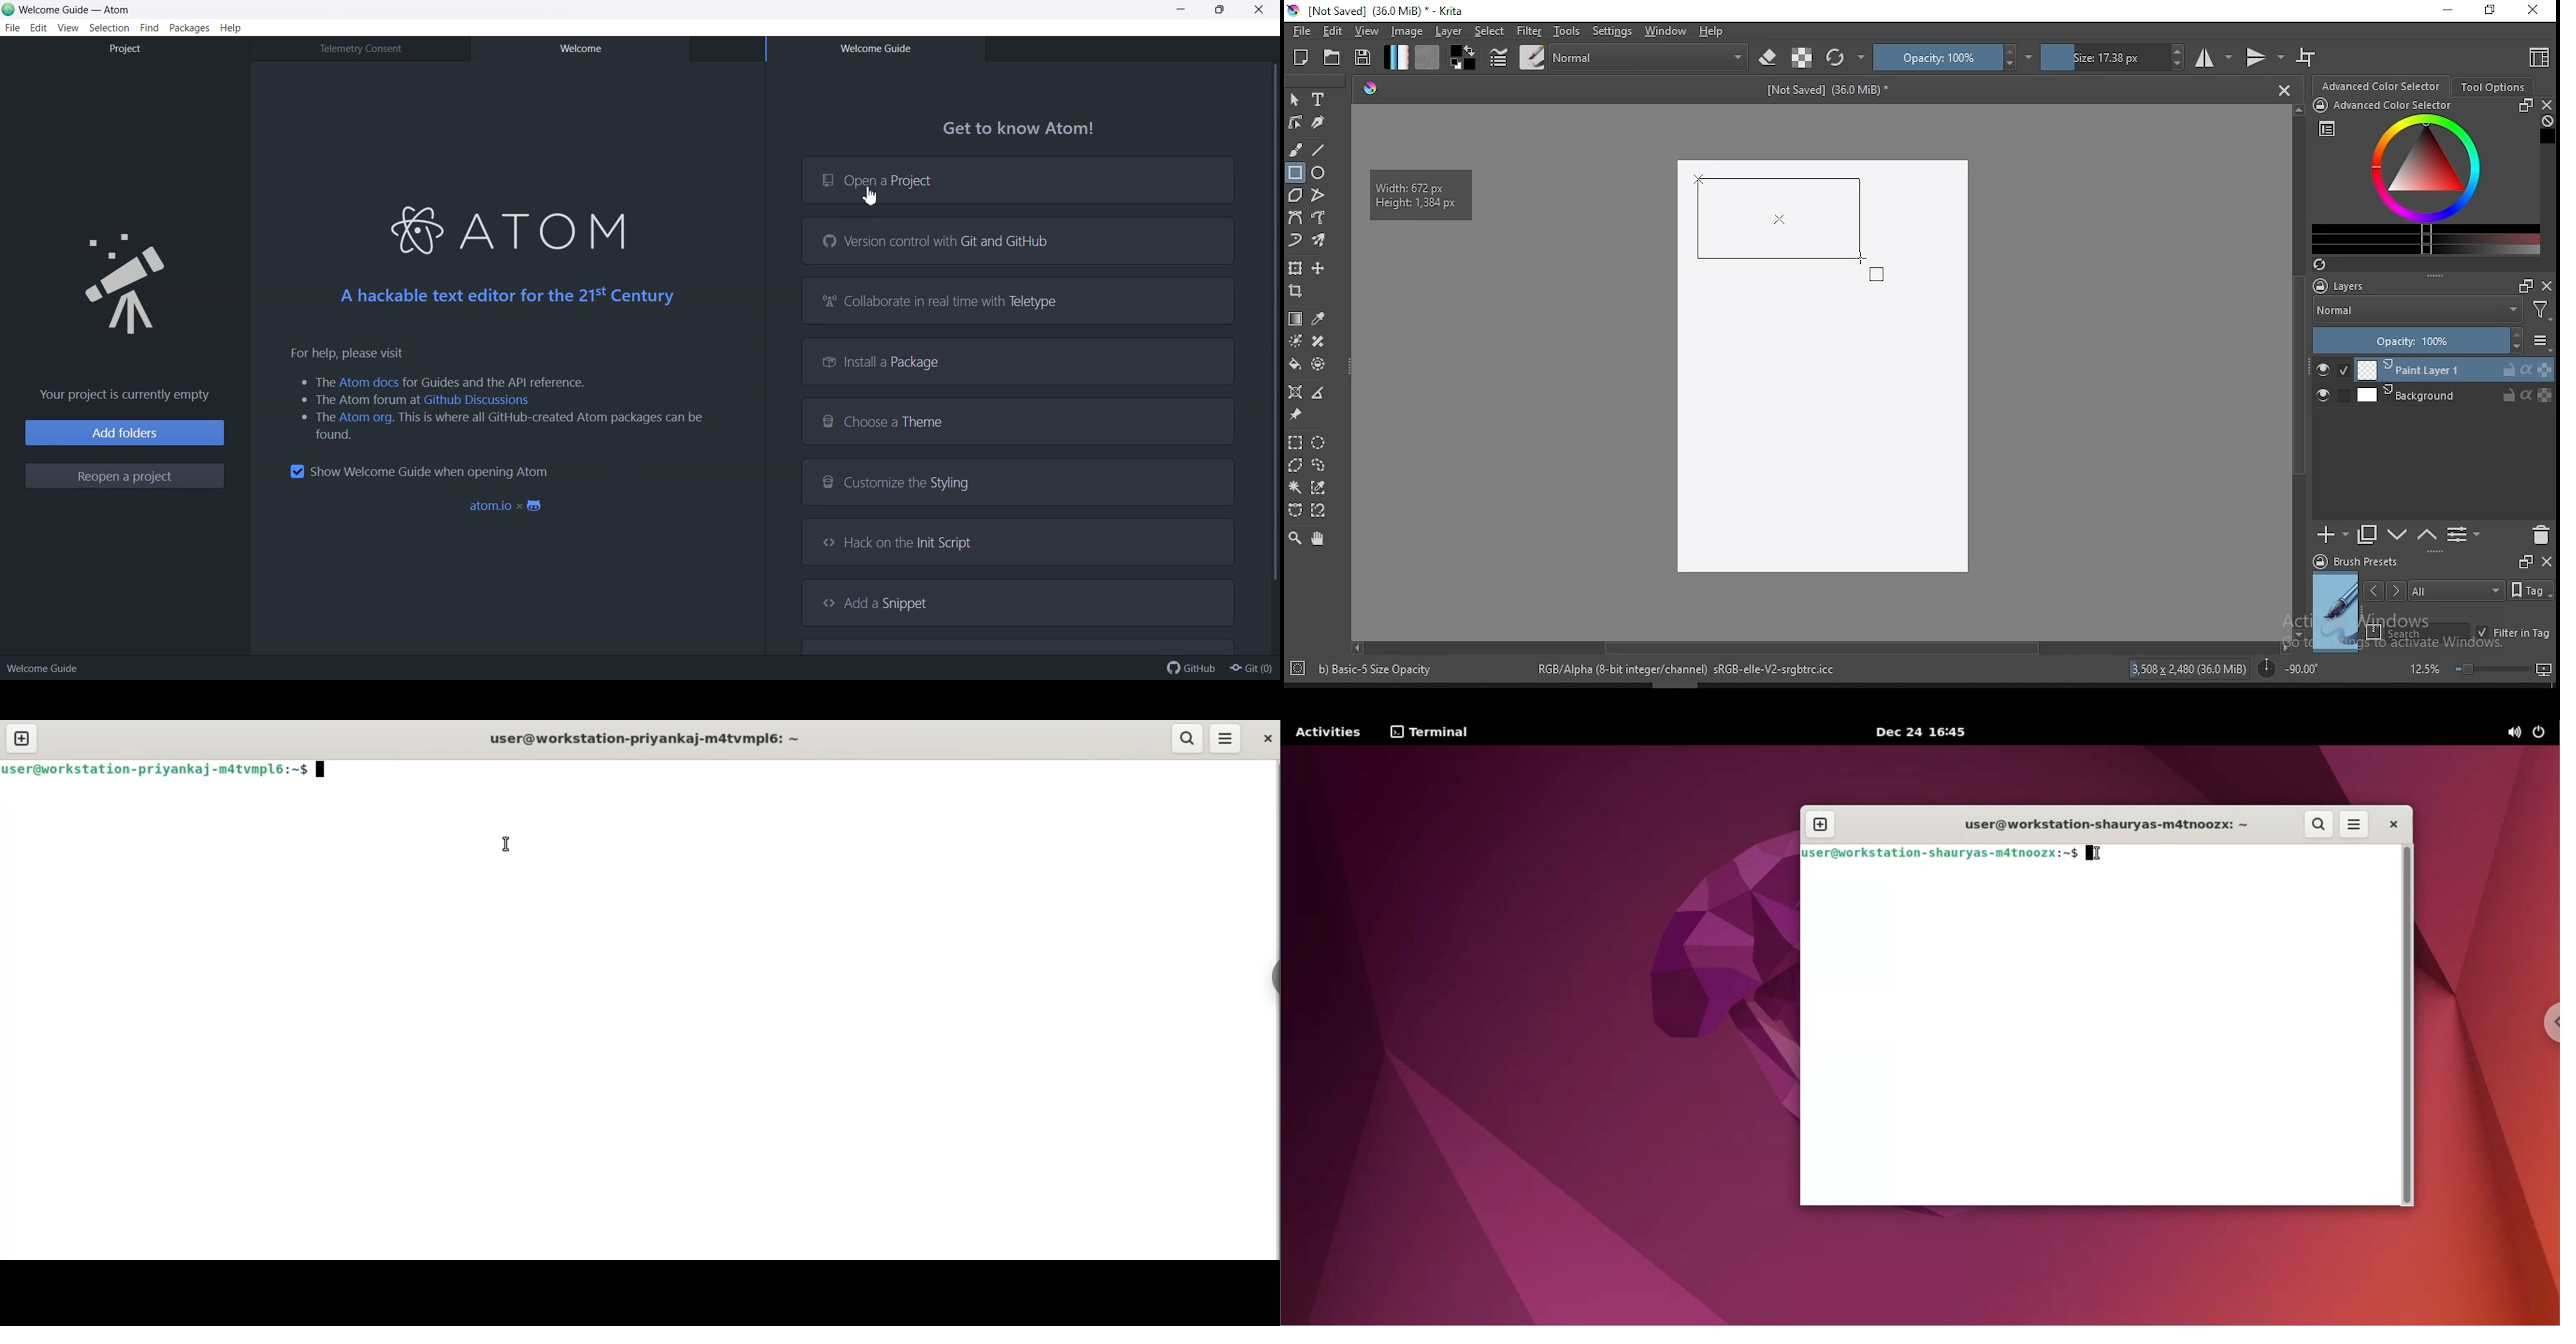  I want to click on save, so click(1363, 58).